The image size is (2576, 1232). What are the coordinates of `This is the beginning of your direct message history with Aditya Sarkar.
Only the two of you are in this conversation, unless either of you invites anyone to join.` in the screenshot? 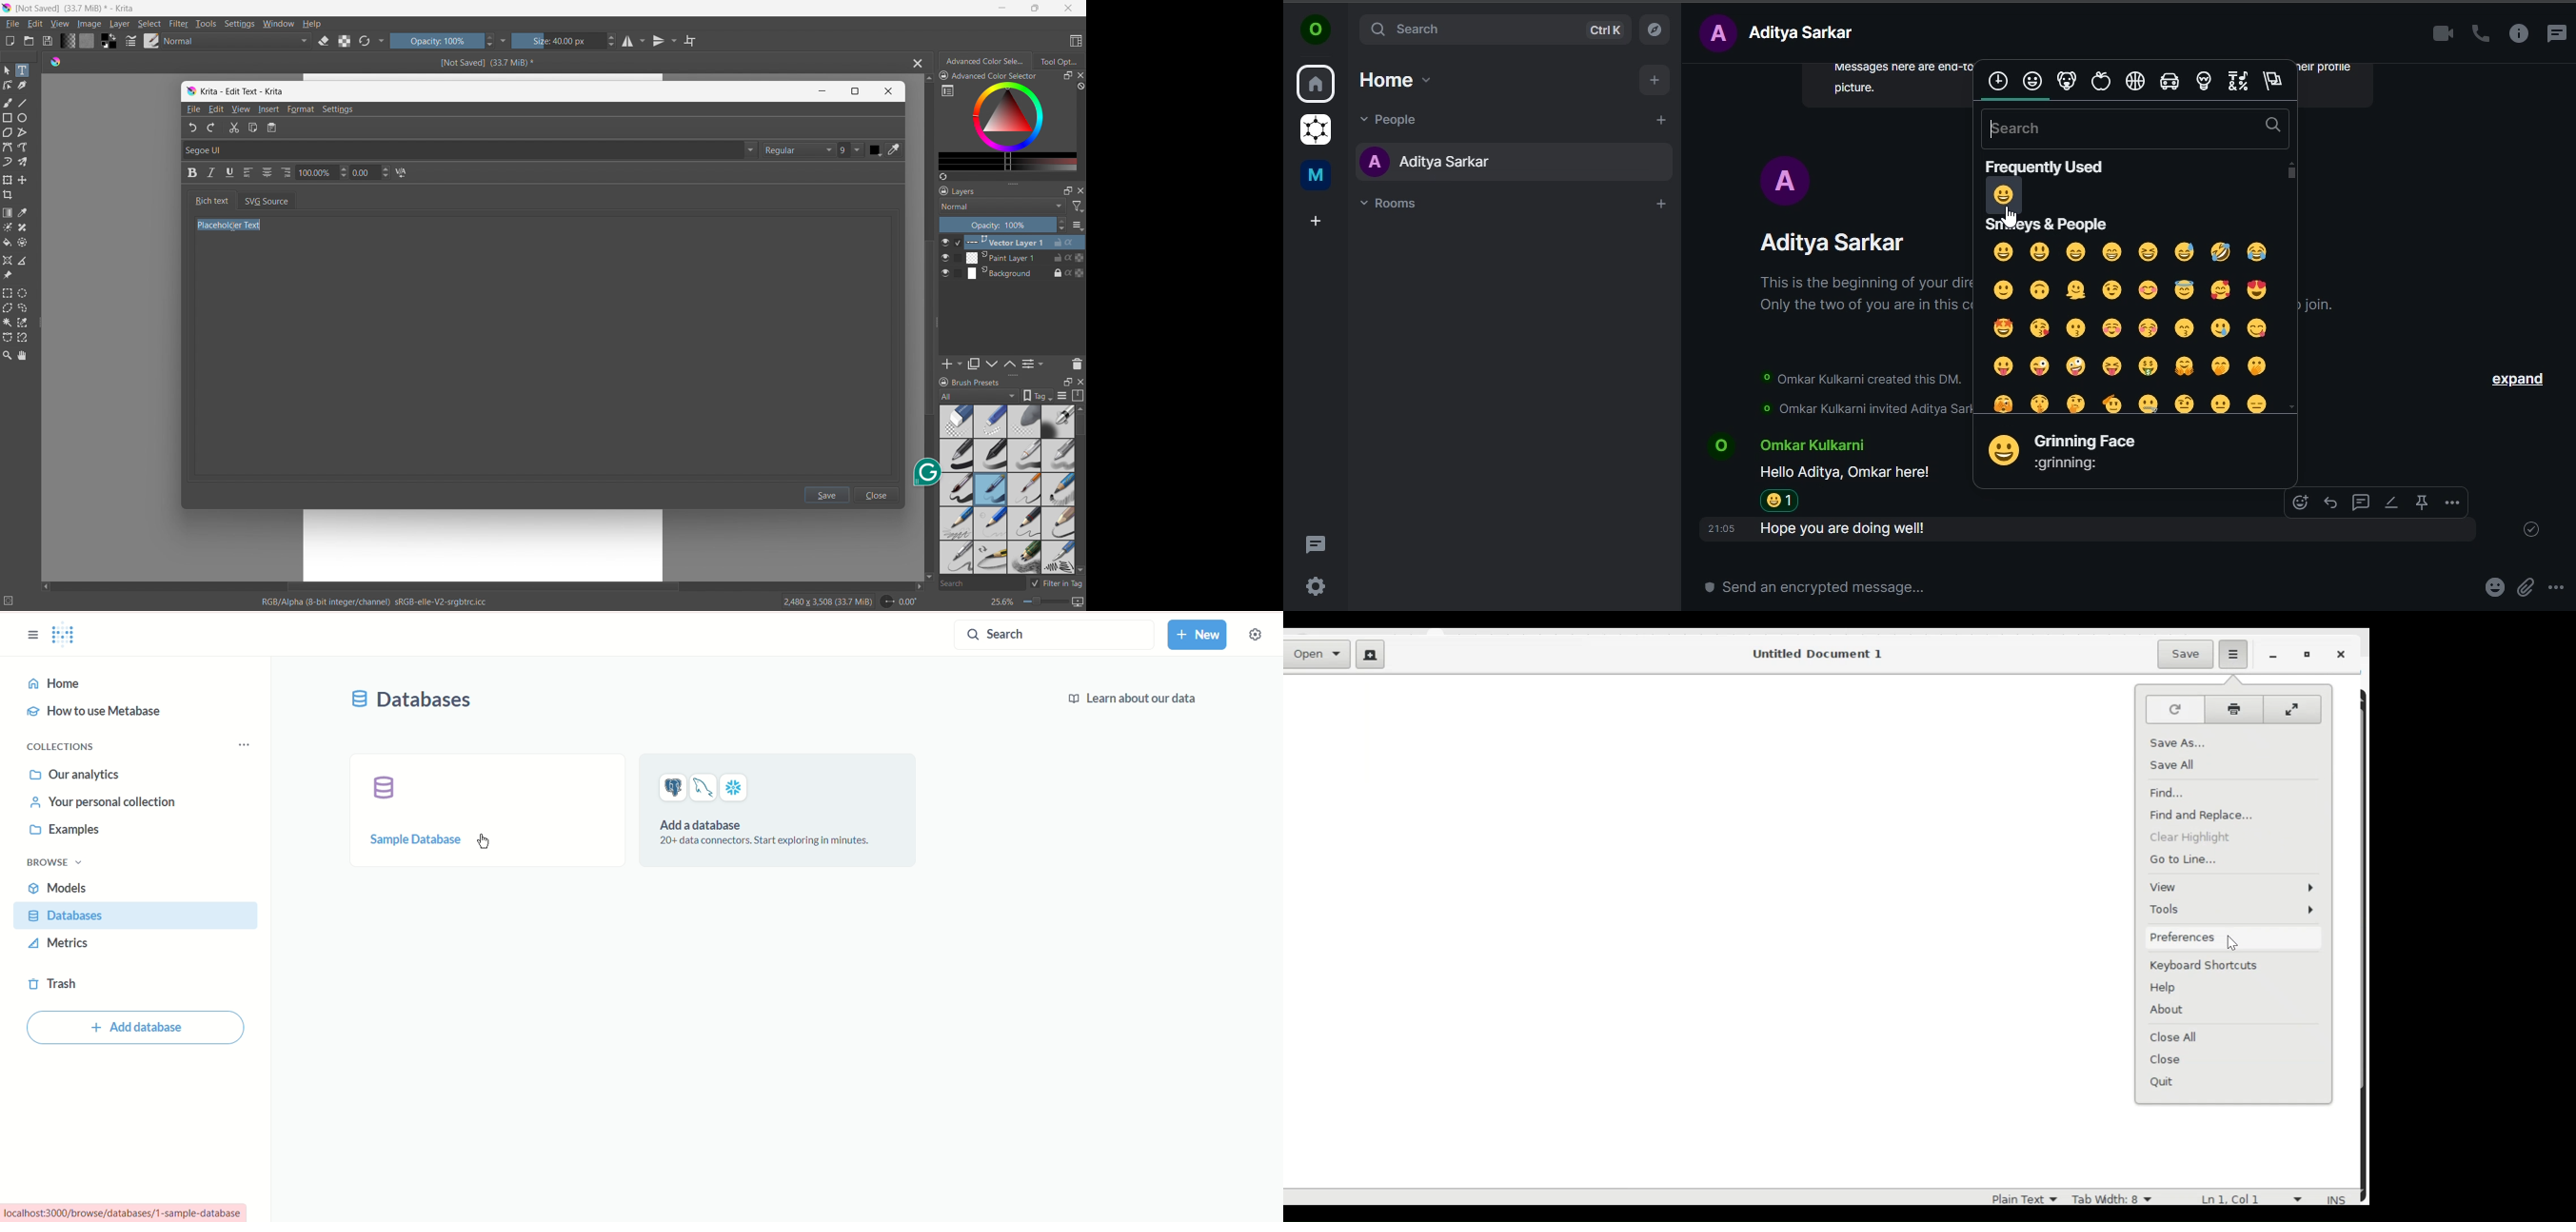 It's located at (1861, 295).